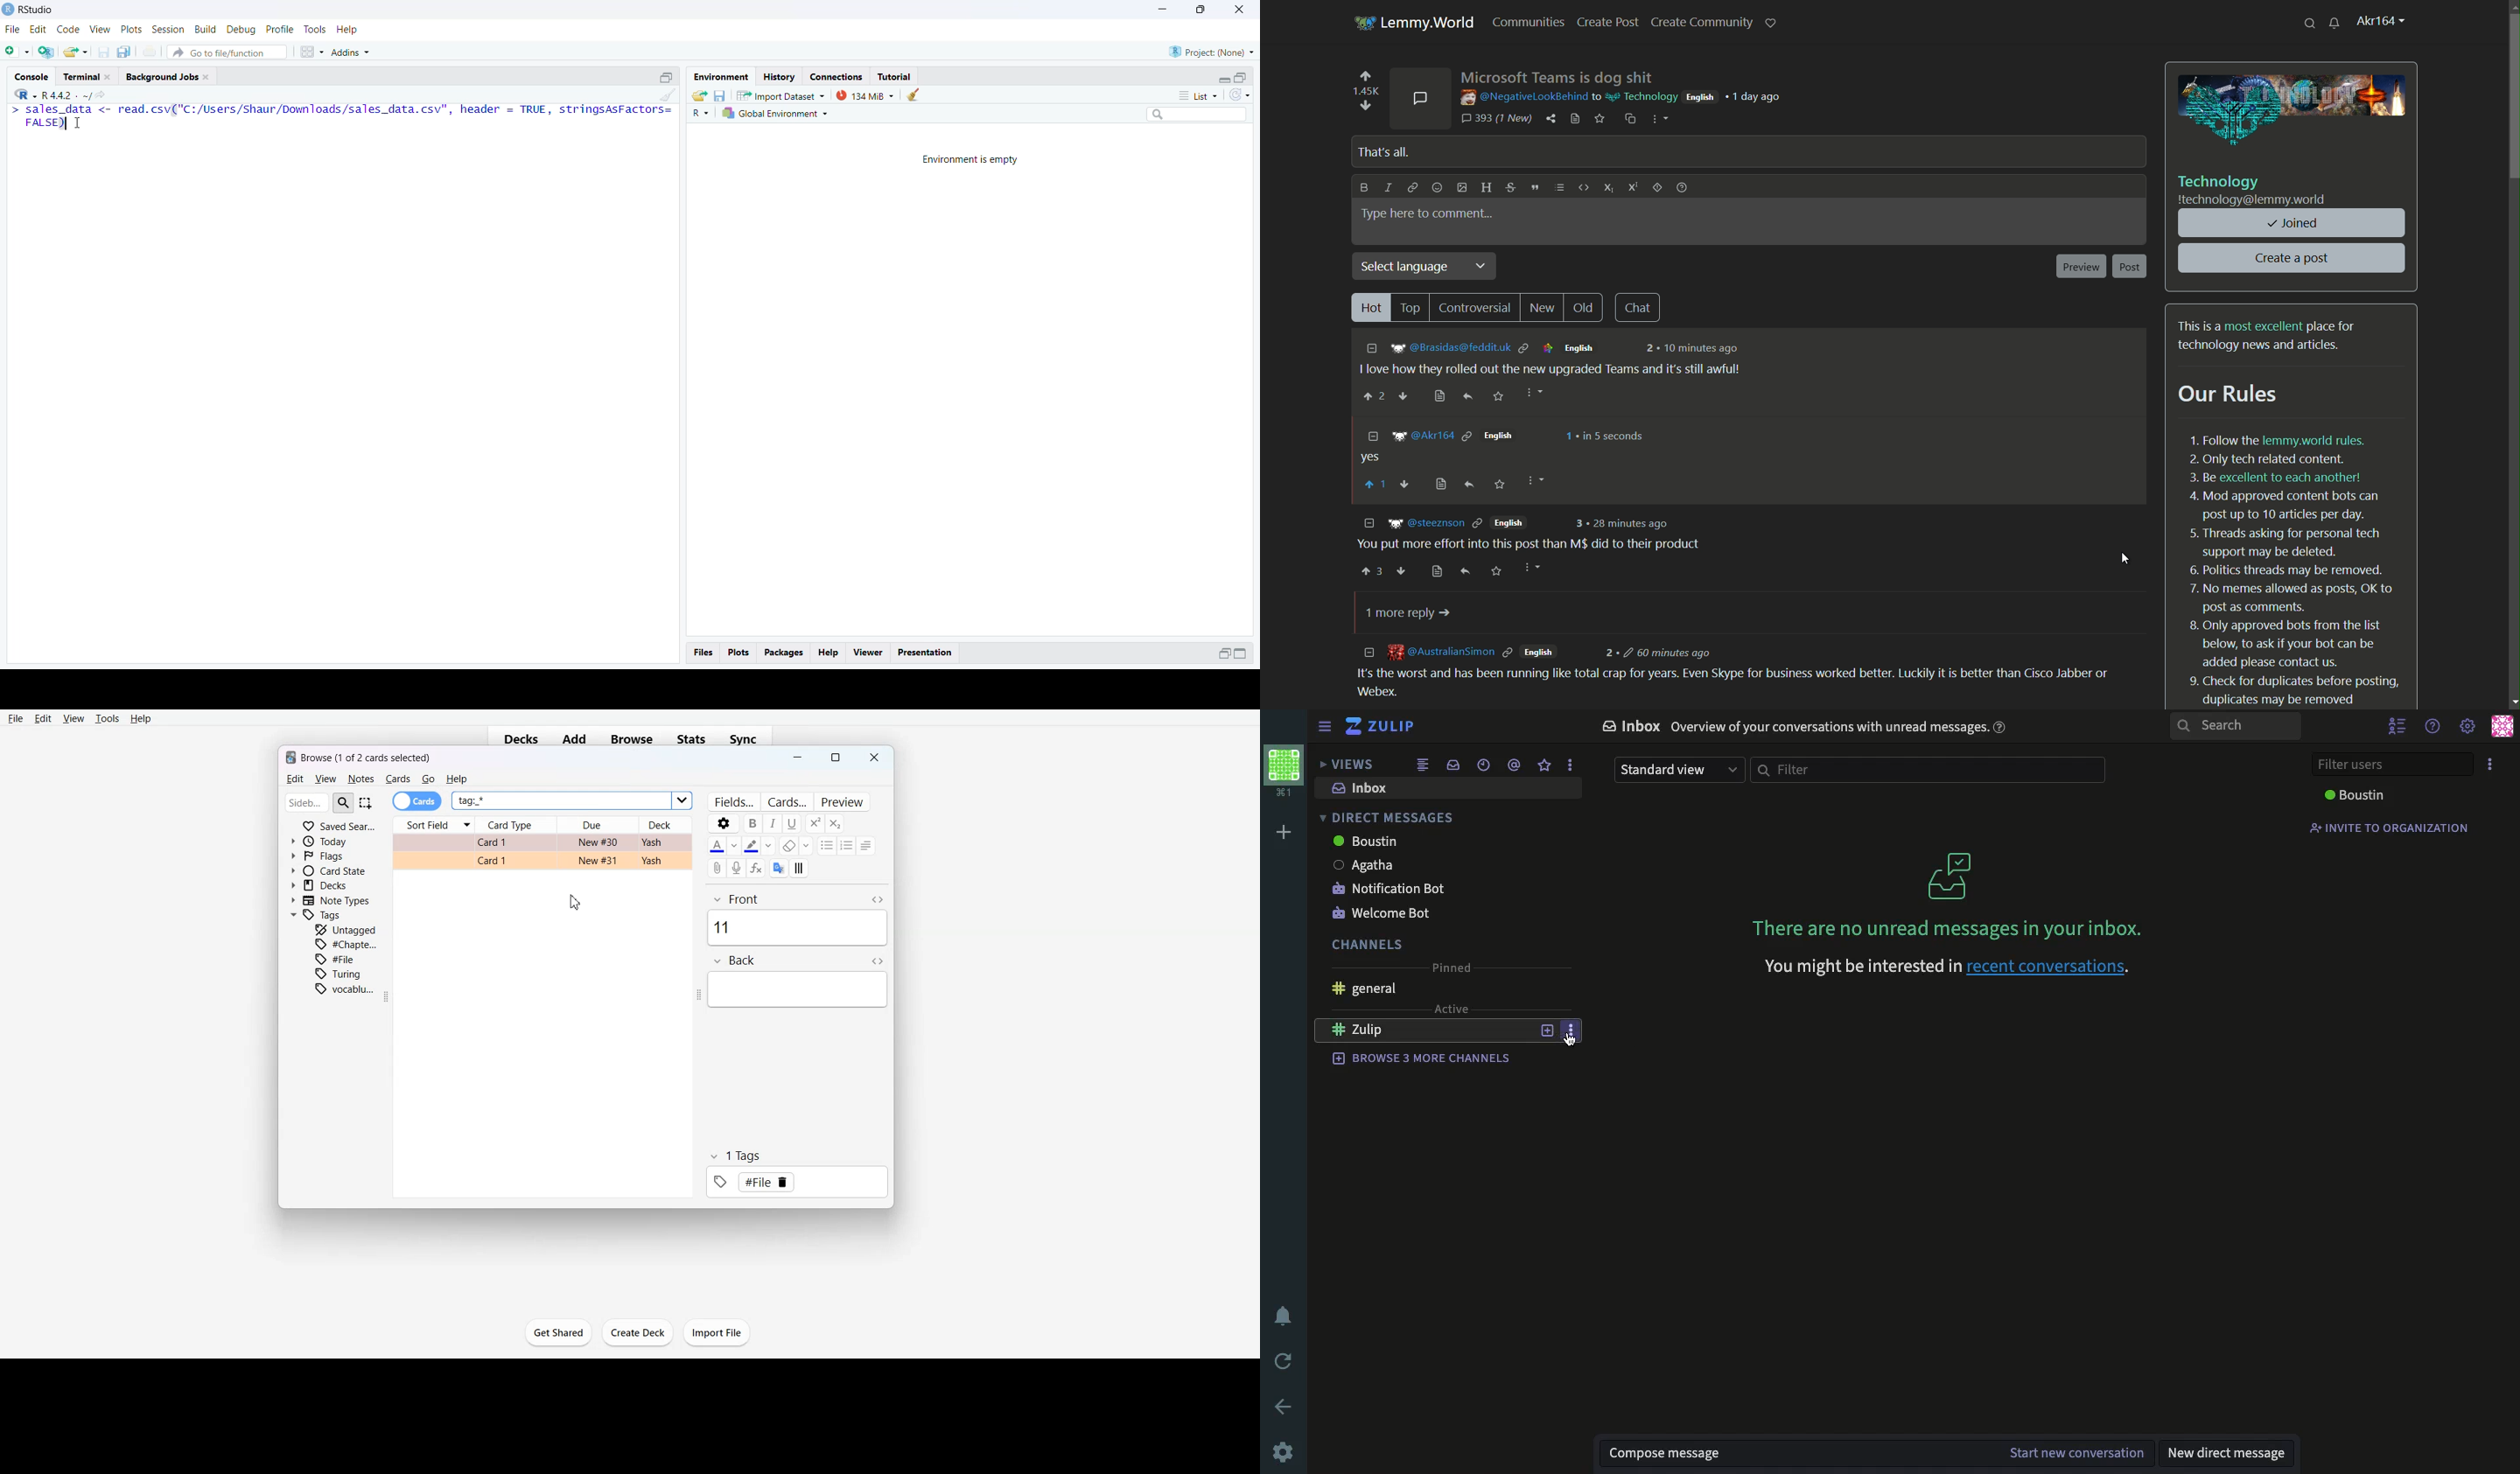 The height and width of the screenshot is (1484, 2520). I want to click on settings, so click(1284, 1450).